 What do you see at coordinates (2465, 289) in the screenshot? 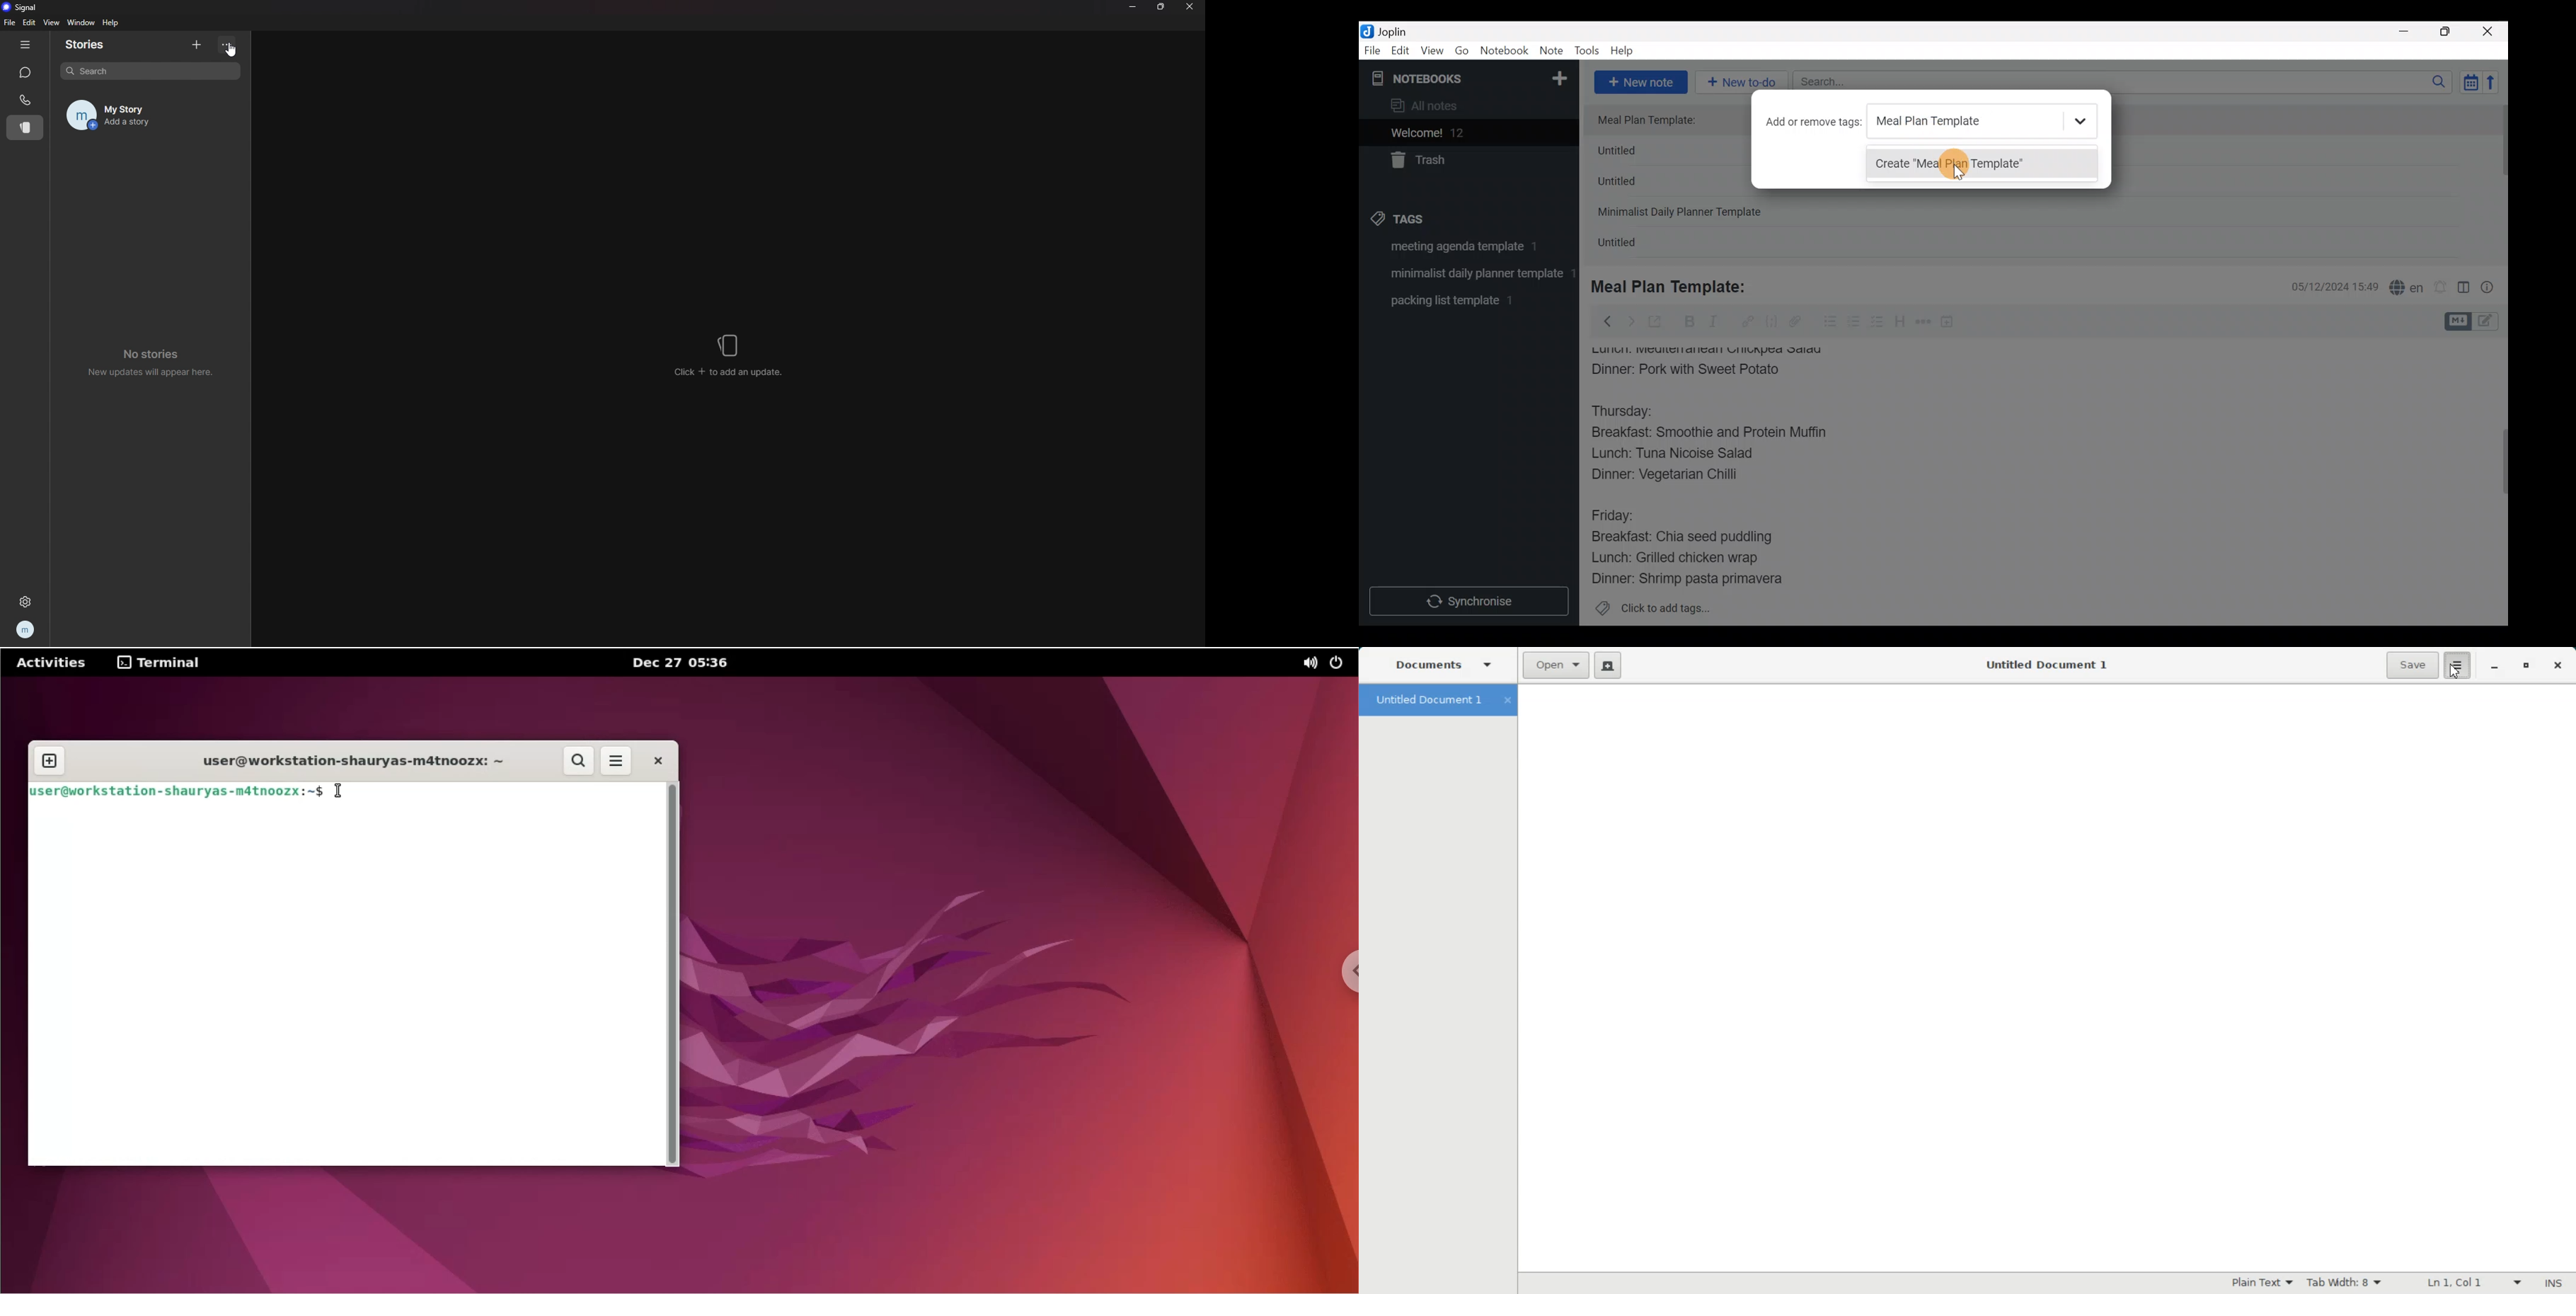
I see `Toggle editor layout` at bounding box center [2465, 289].